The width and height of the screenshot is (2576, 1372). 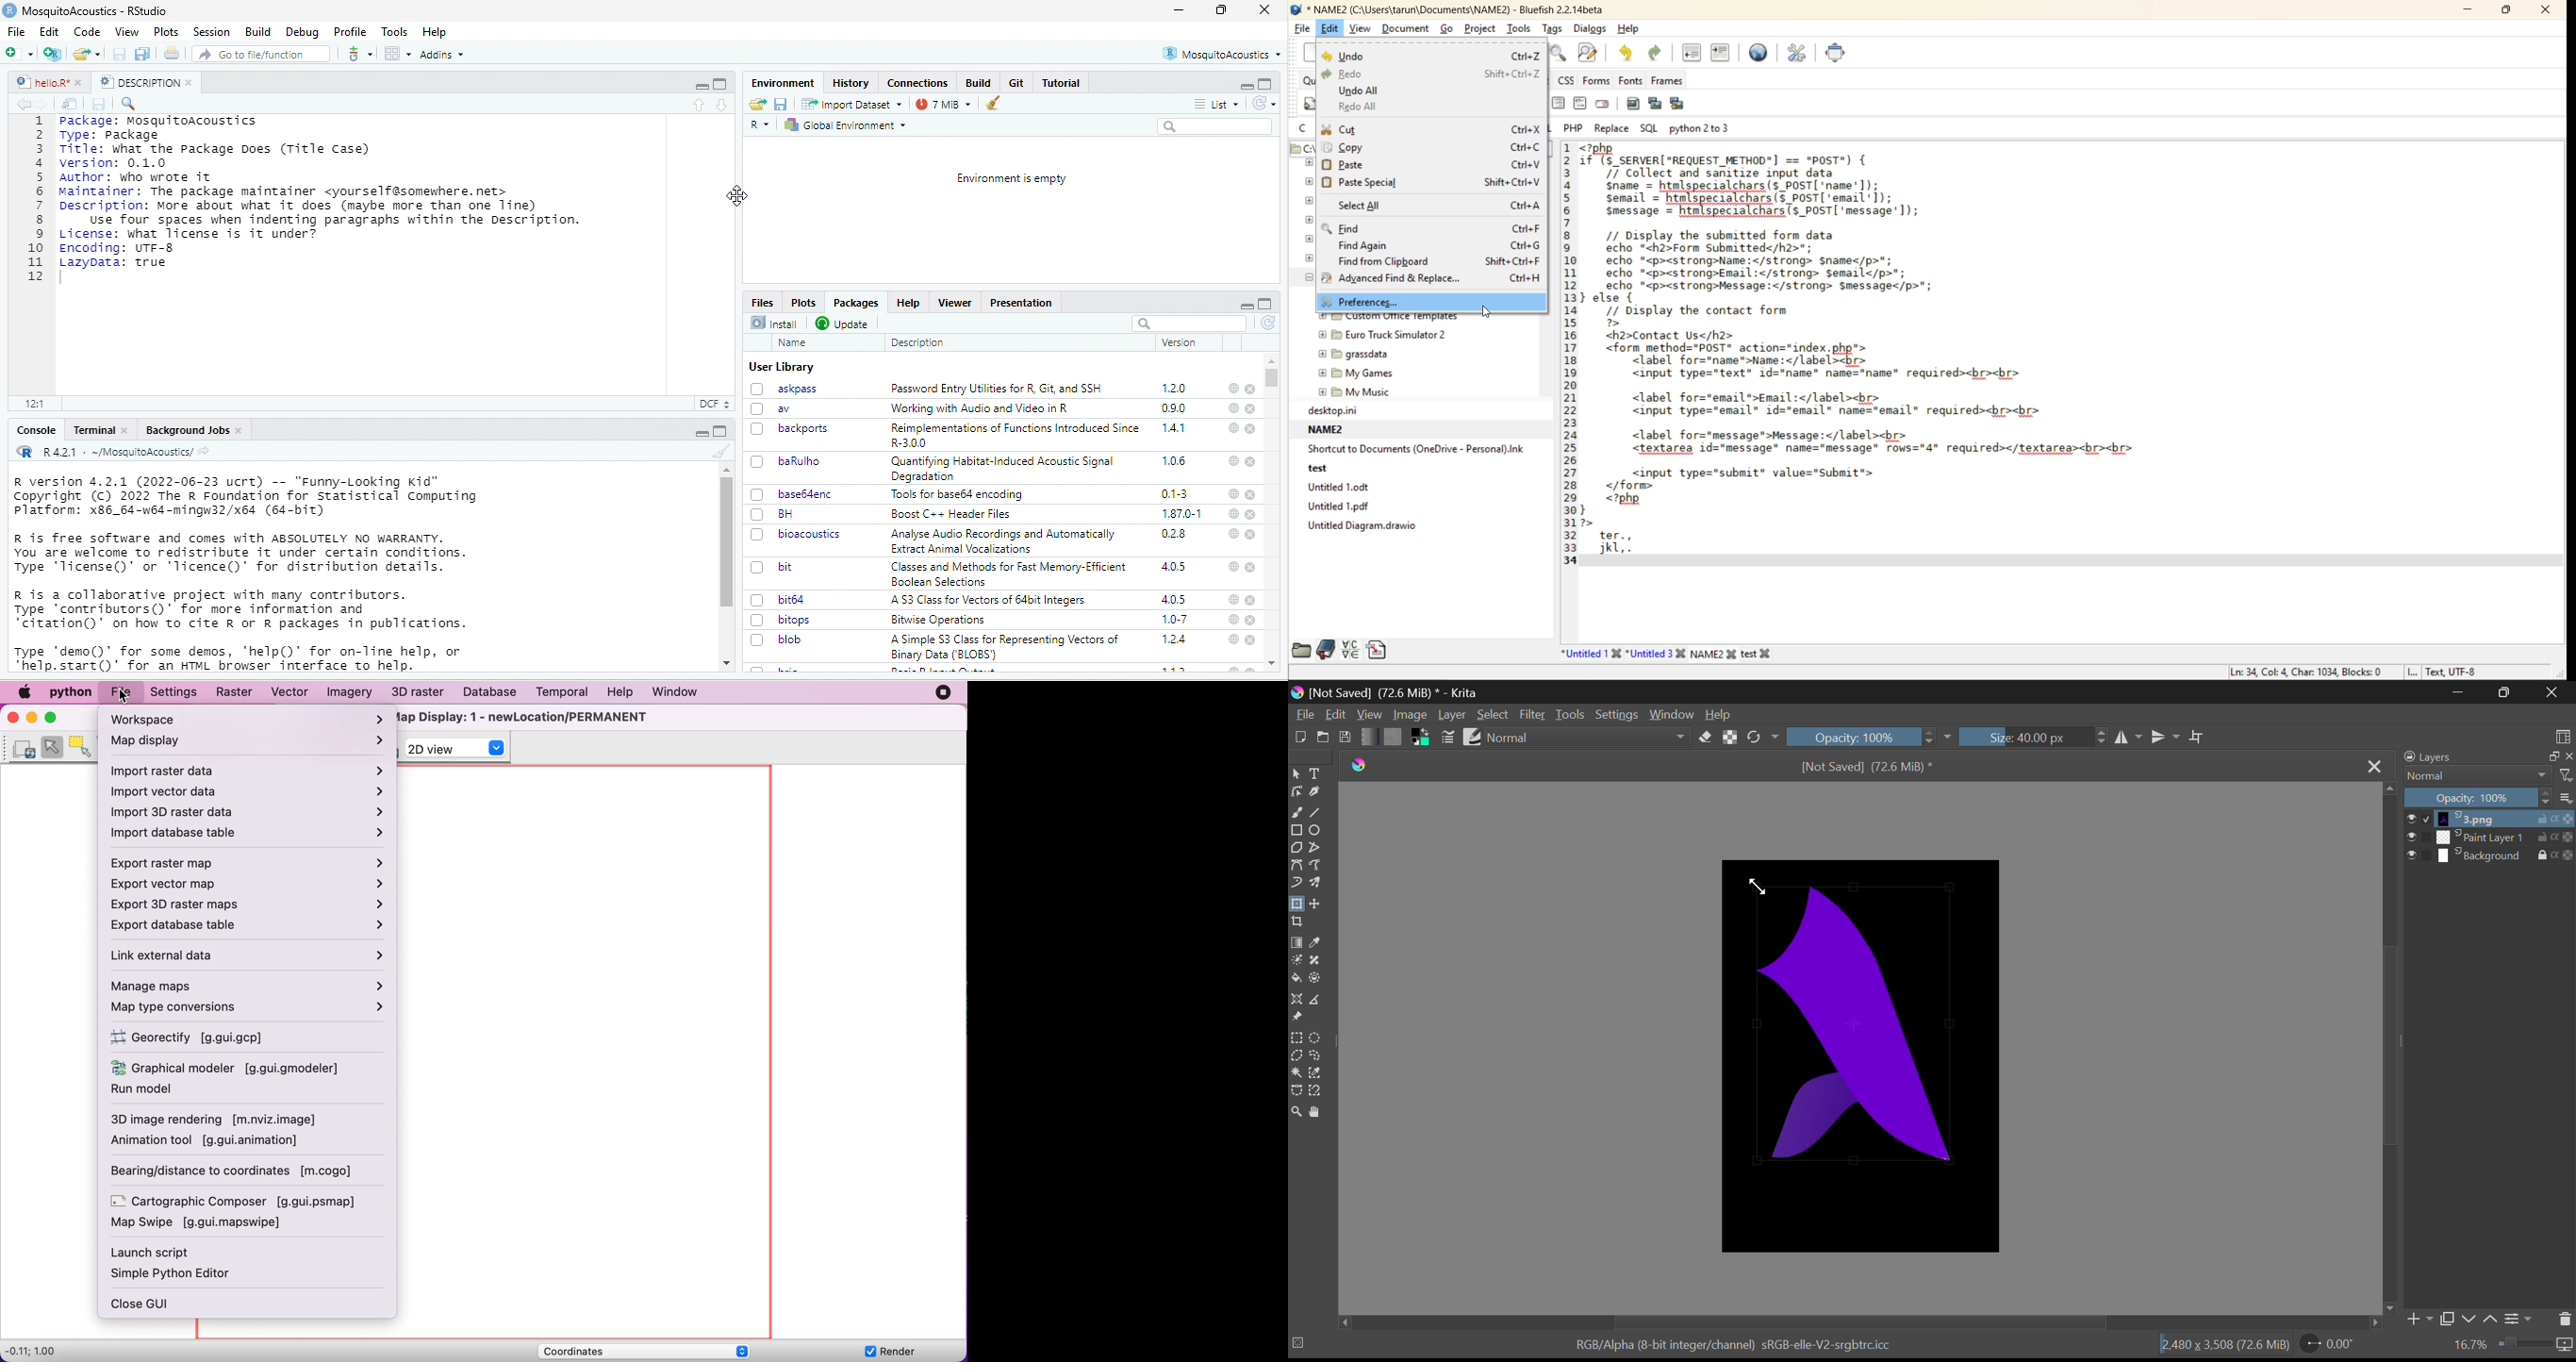 What do you see at coordinates (1875, 351) in the screenshot?
I see `code editor` at bounding box center [1875, 351].